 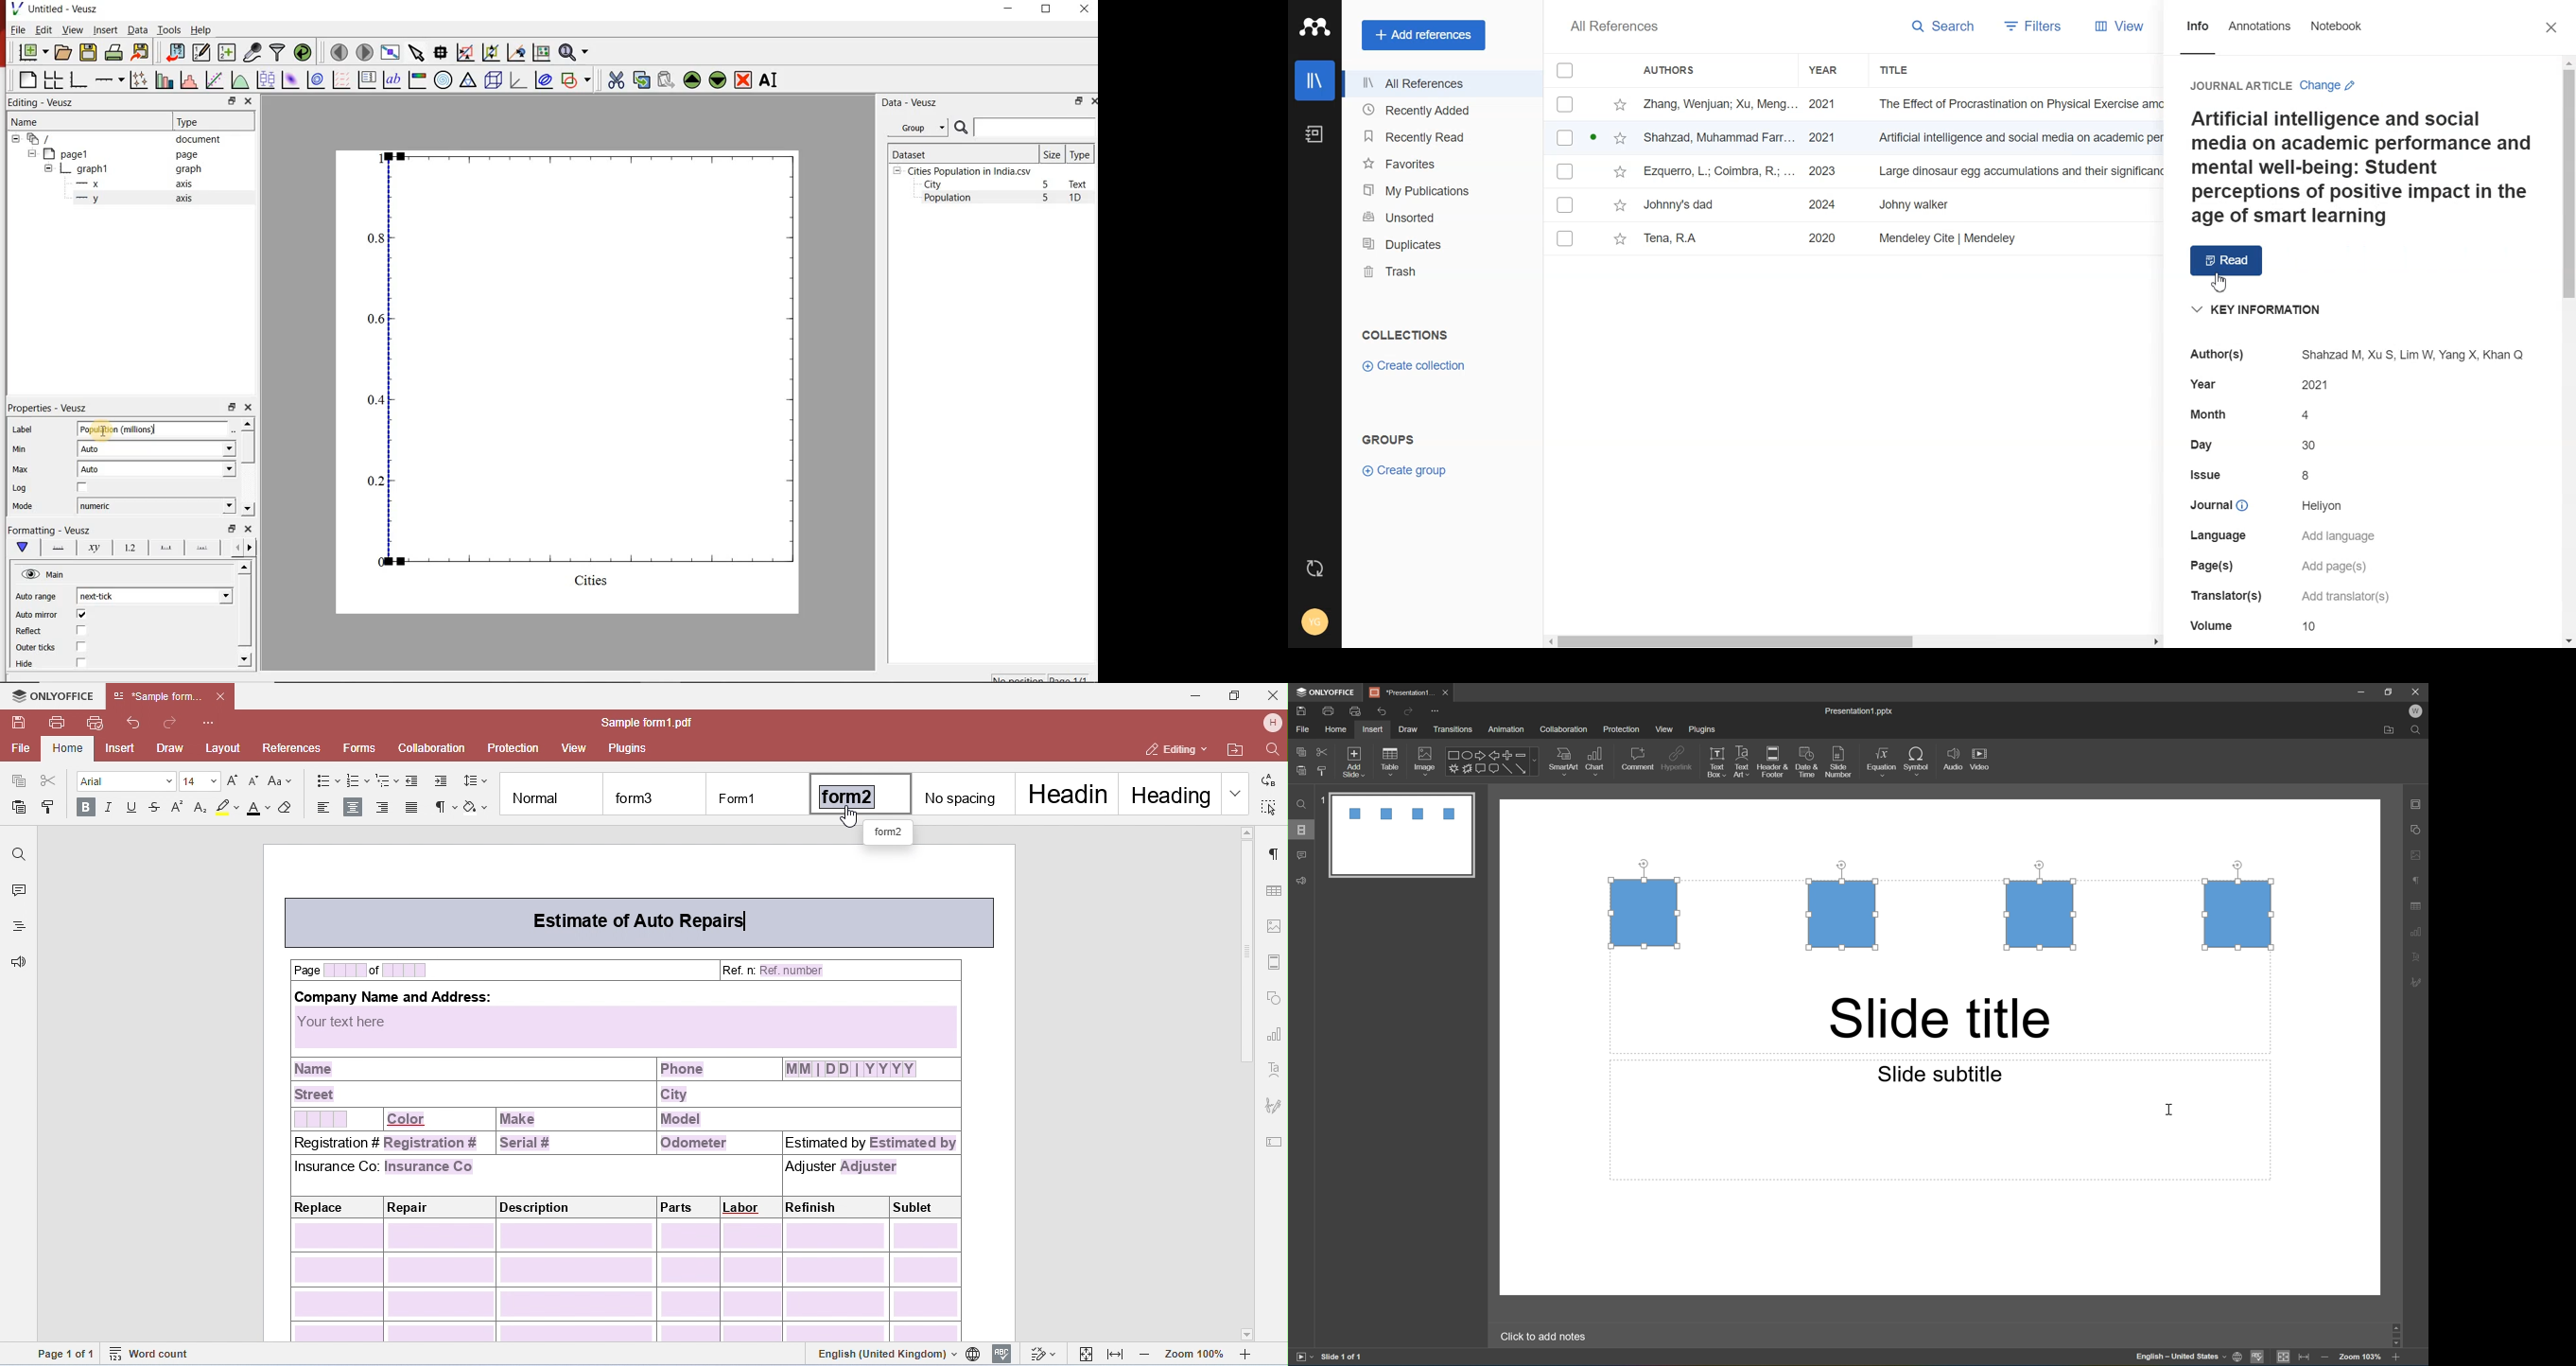 I want to click on collaboration, so click(x=1565, y=729).